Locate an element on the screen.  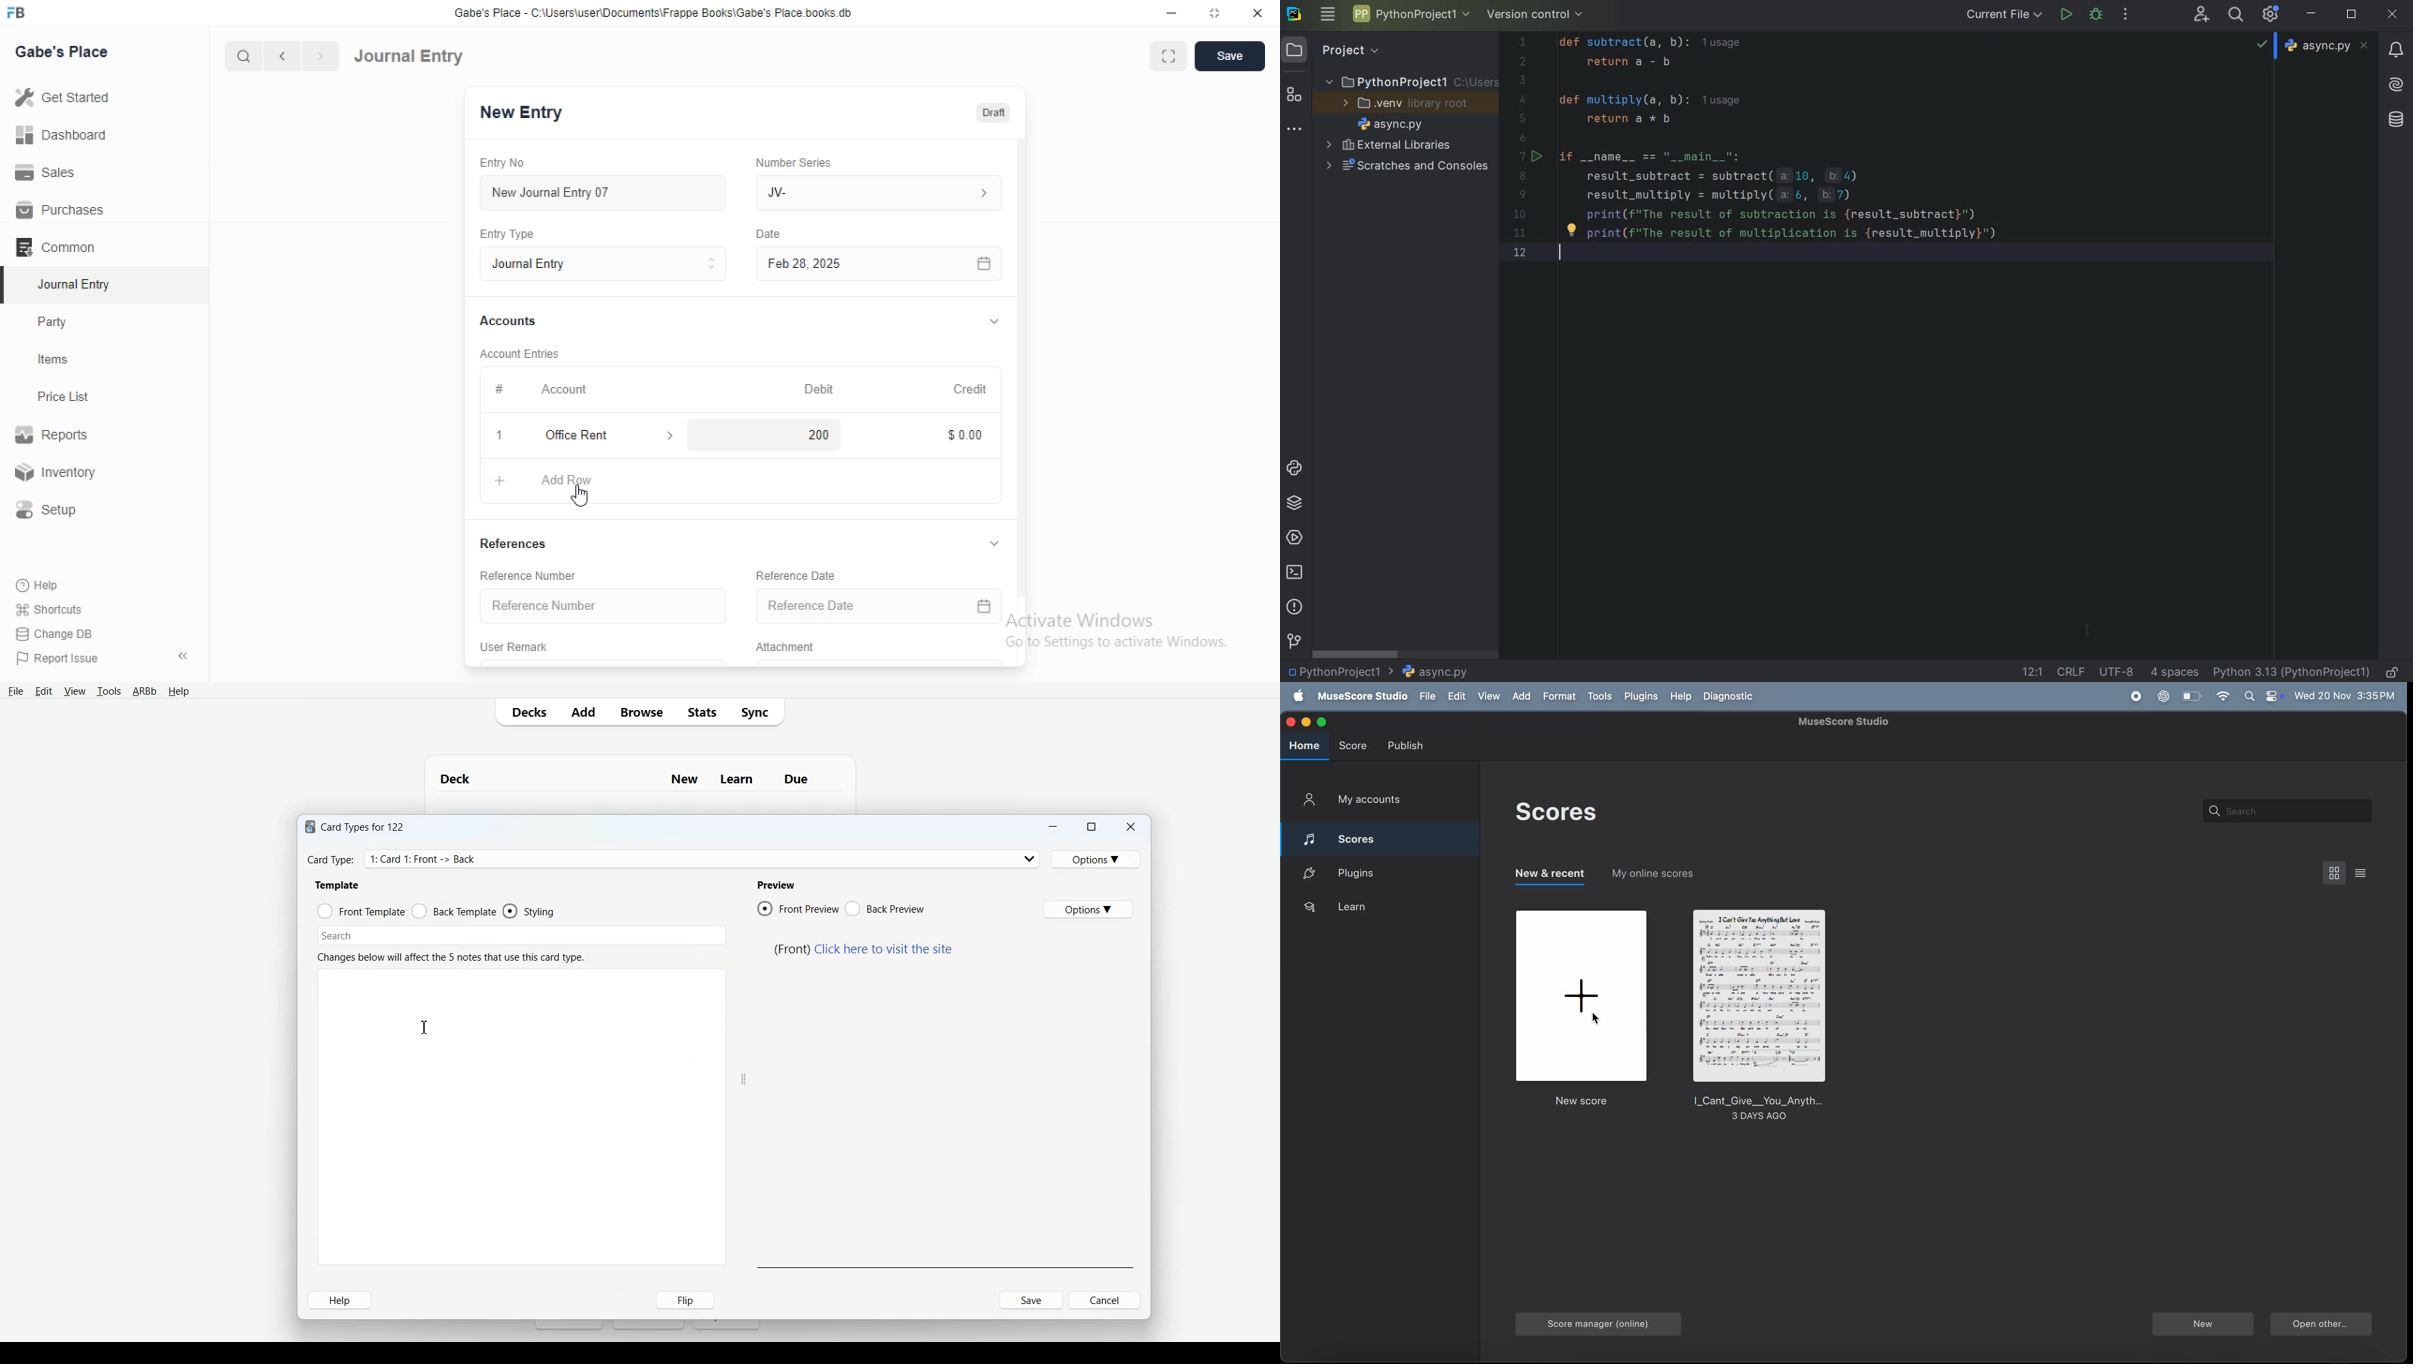
ARBb is located at coordinates (144, 692).